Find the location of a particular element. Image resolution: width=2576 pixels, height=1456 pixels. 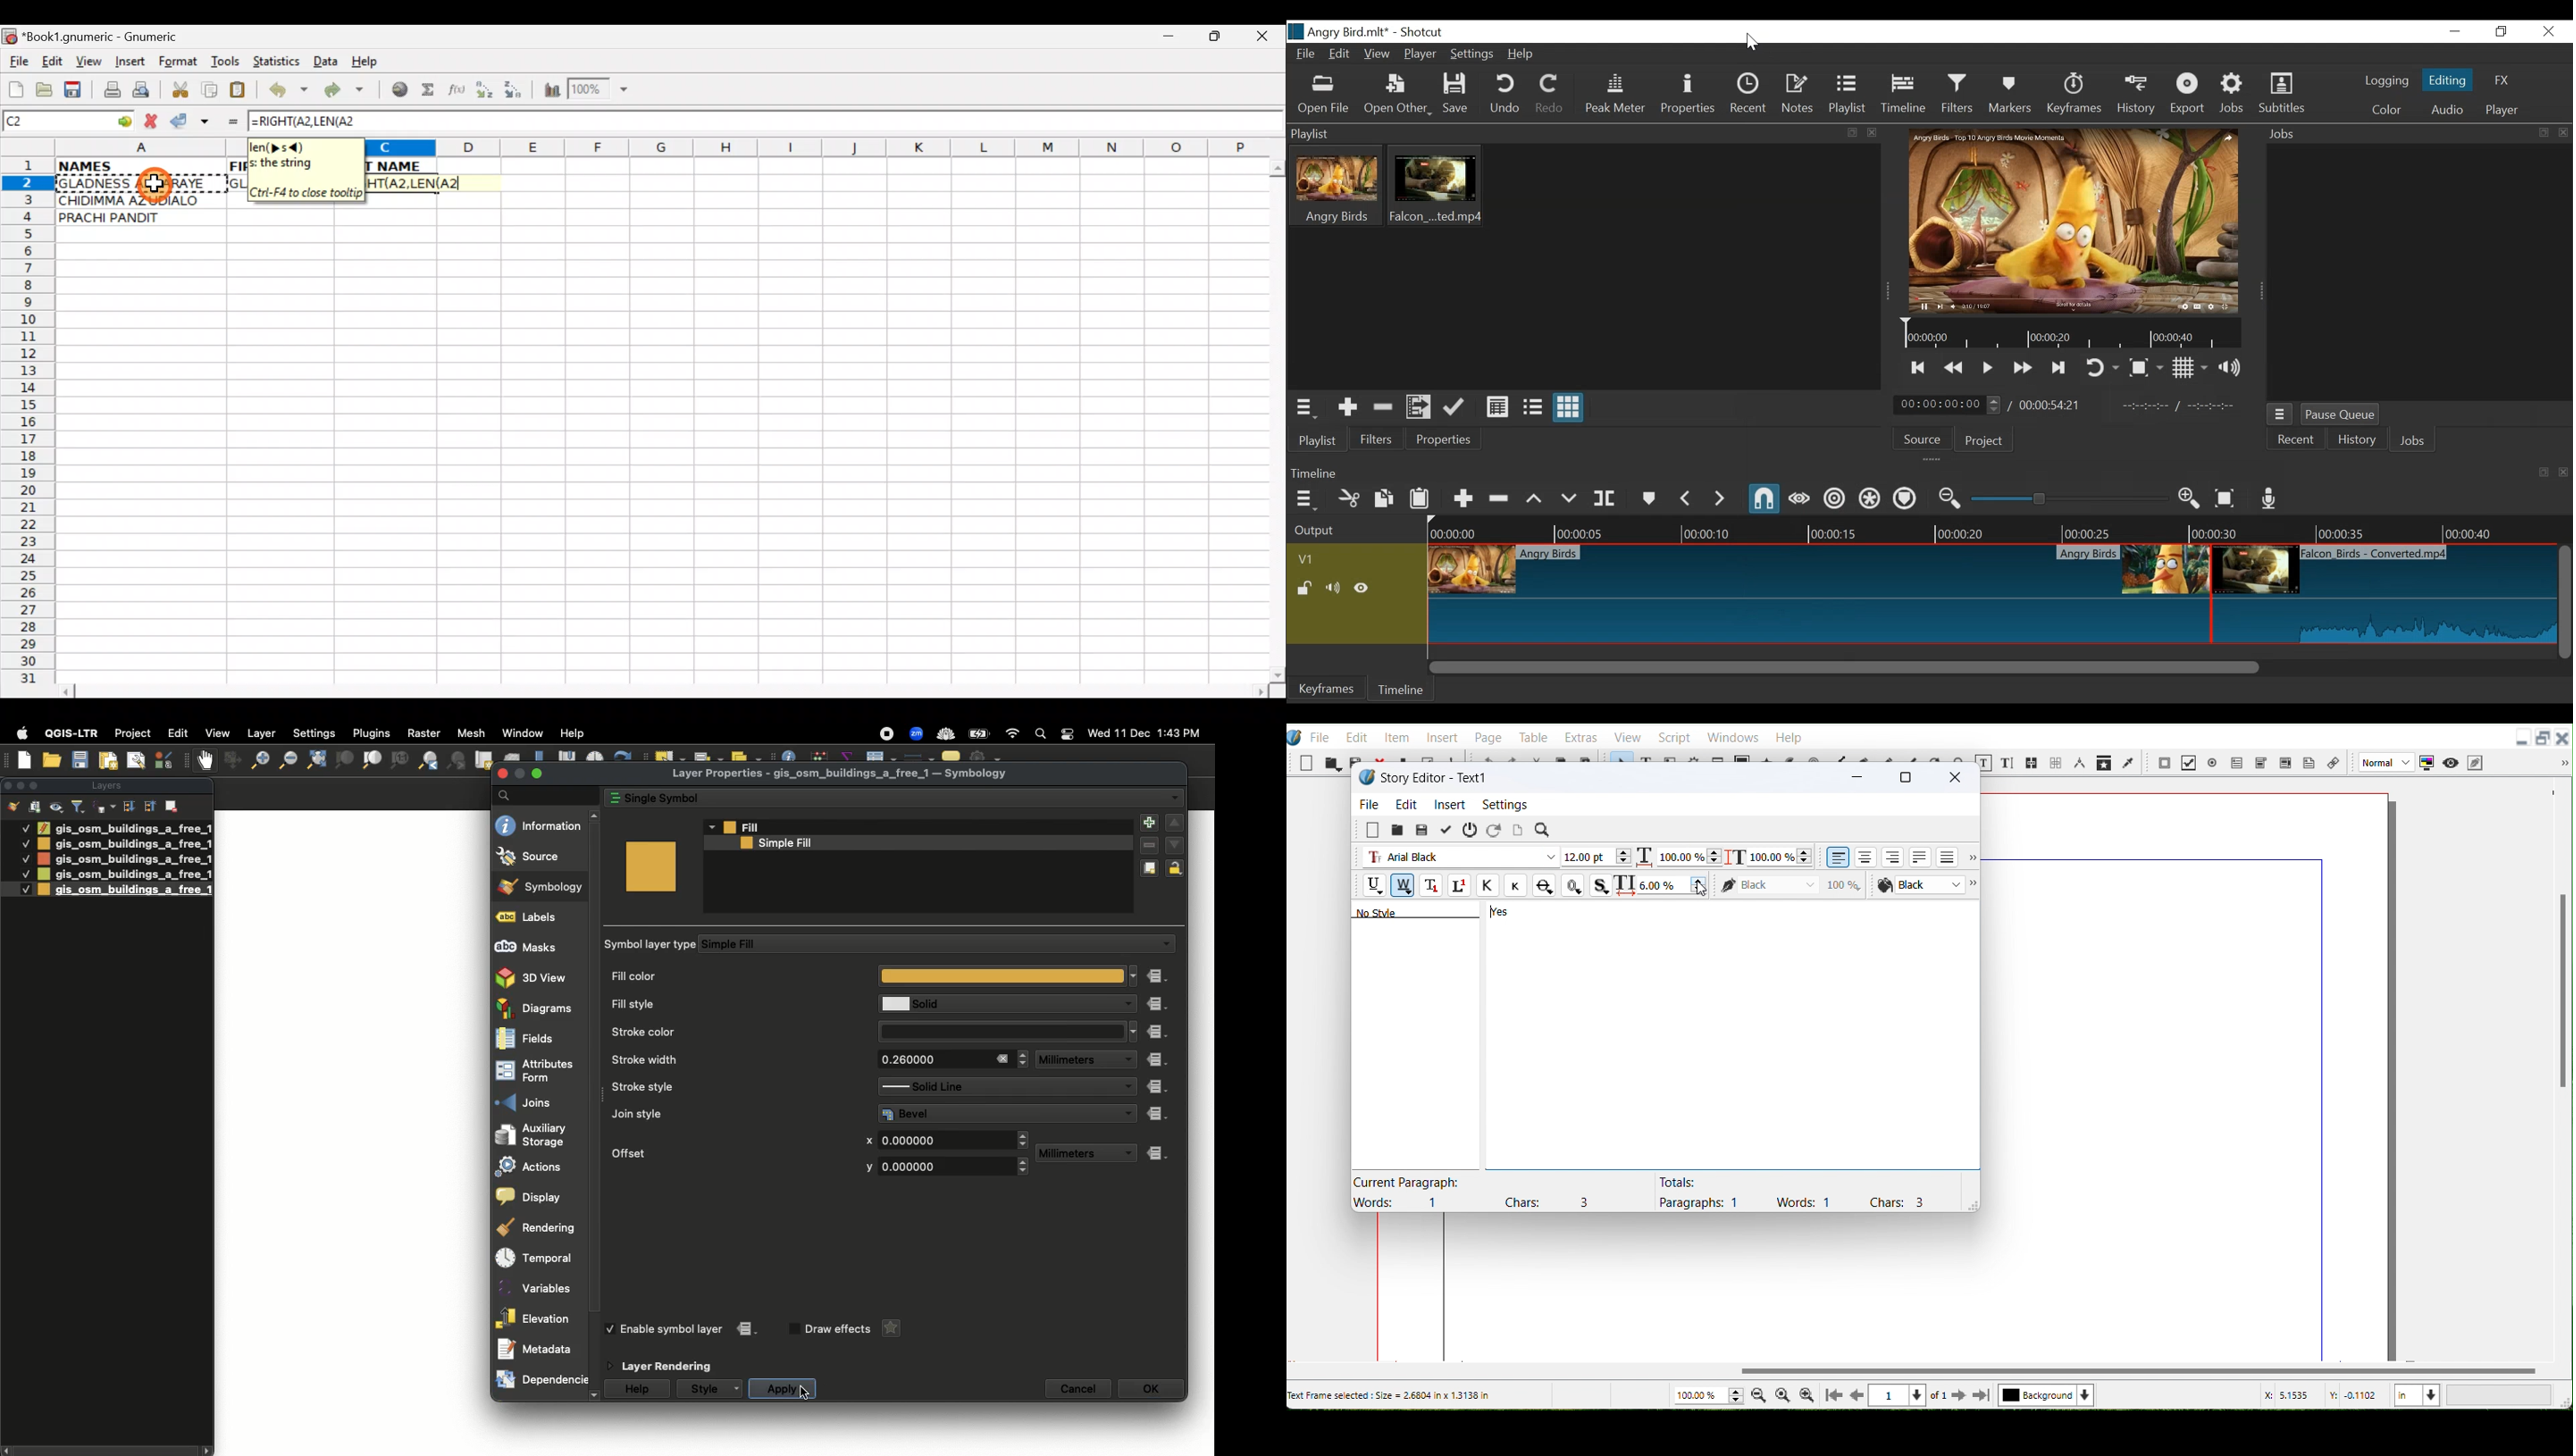

Stroke style is located at coordinates (727, 1087).